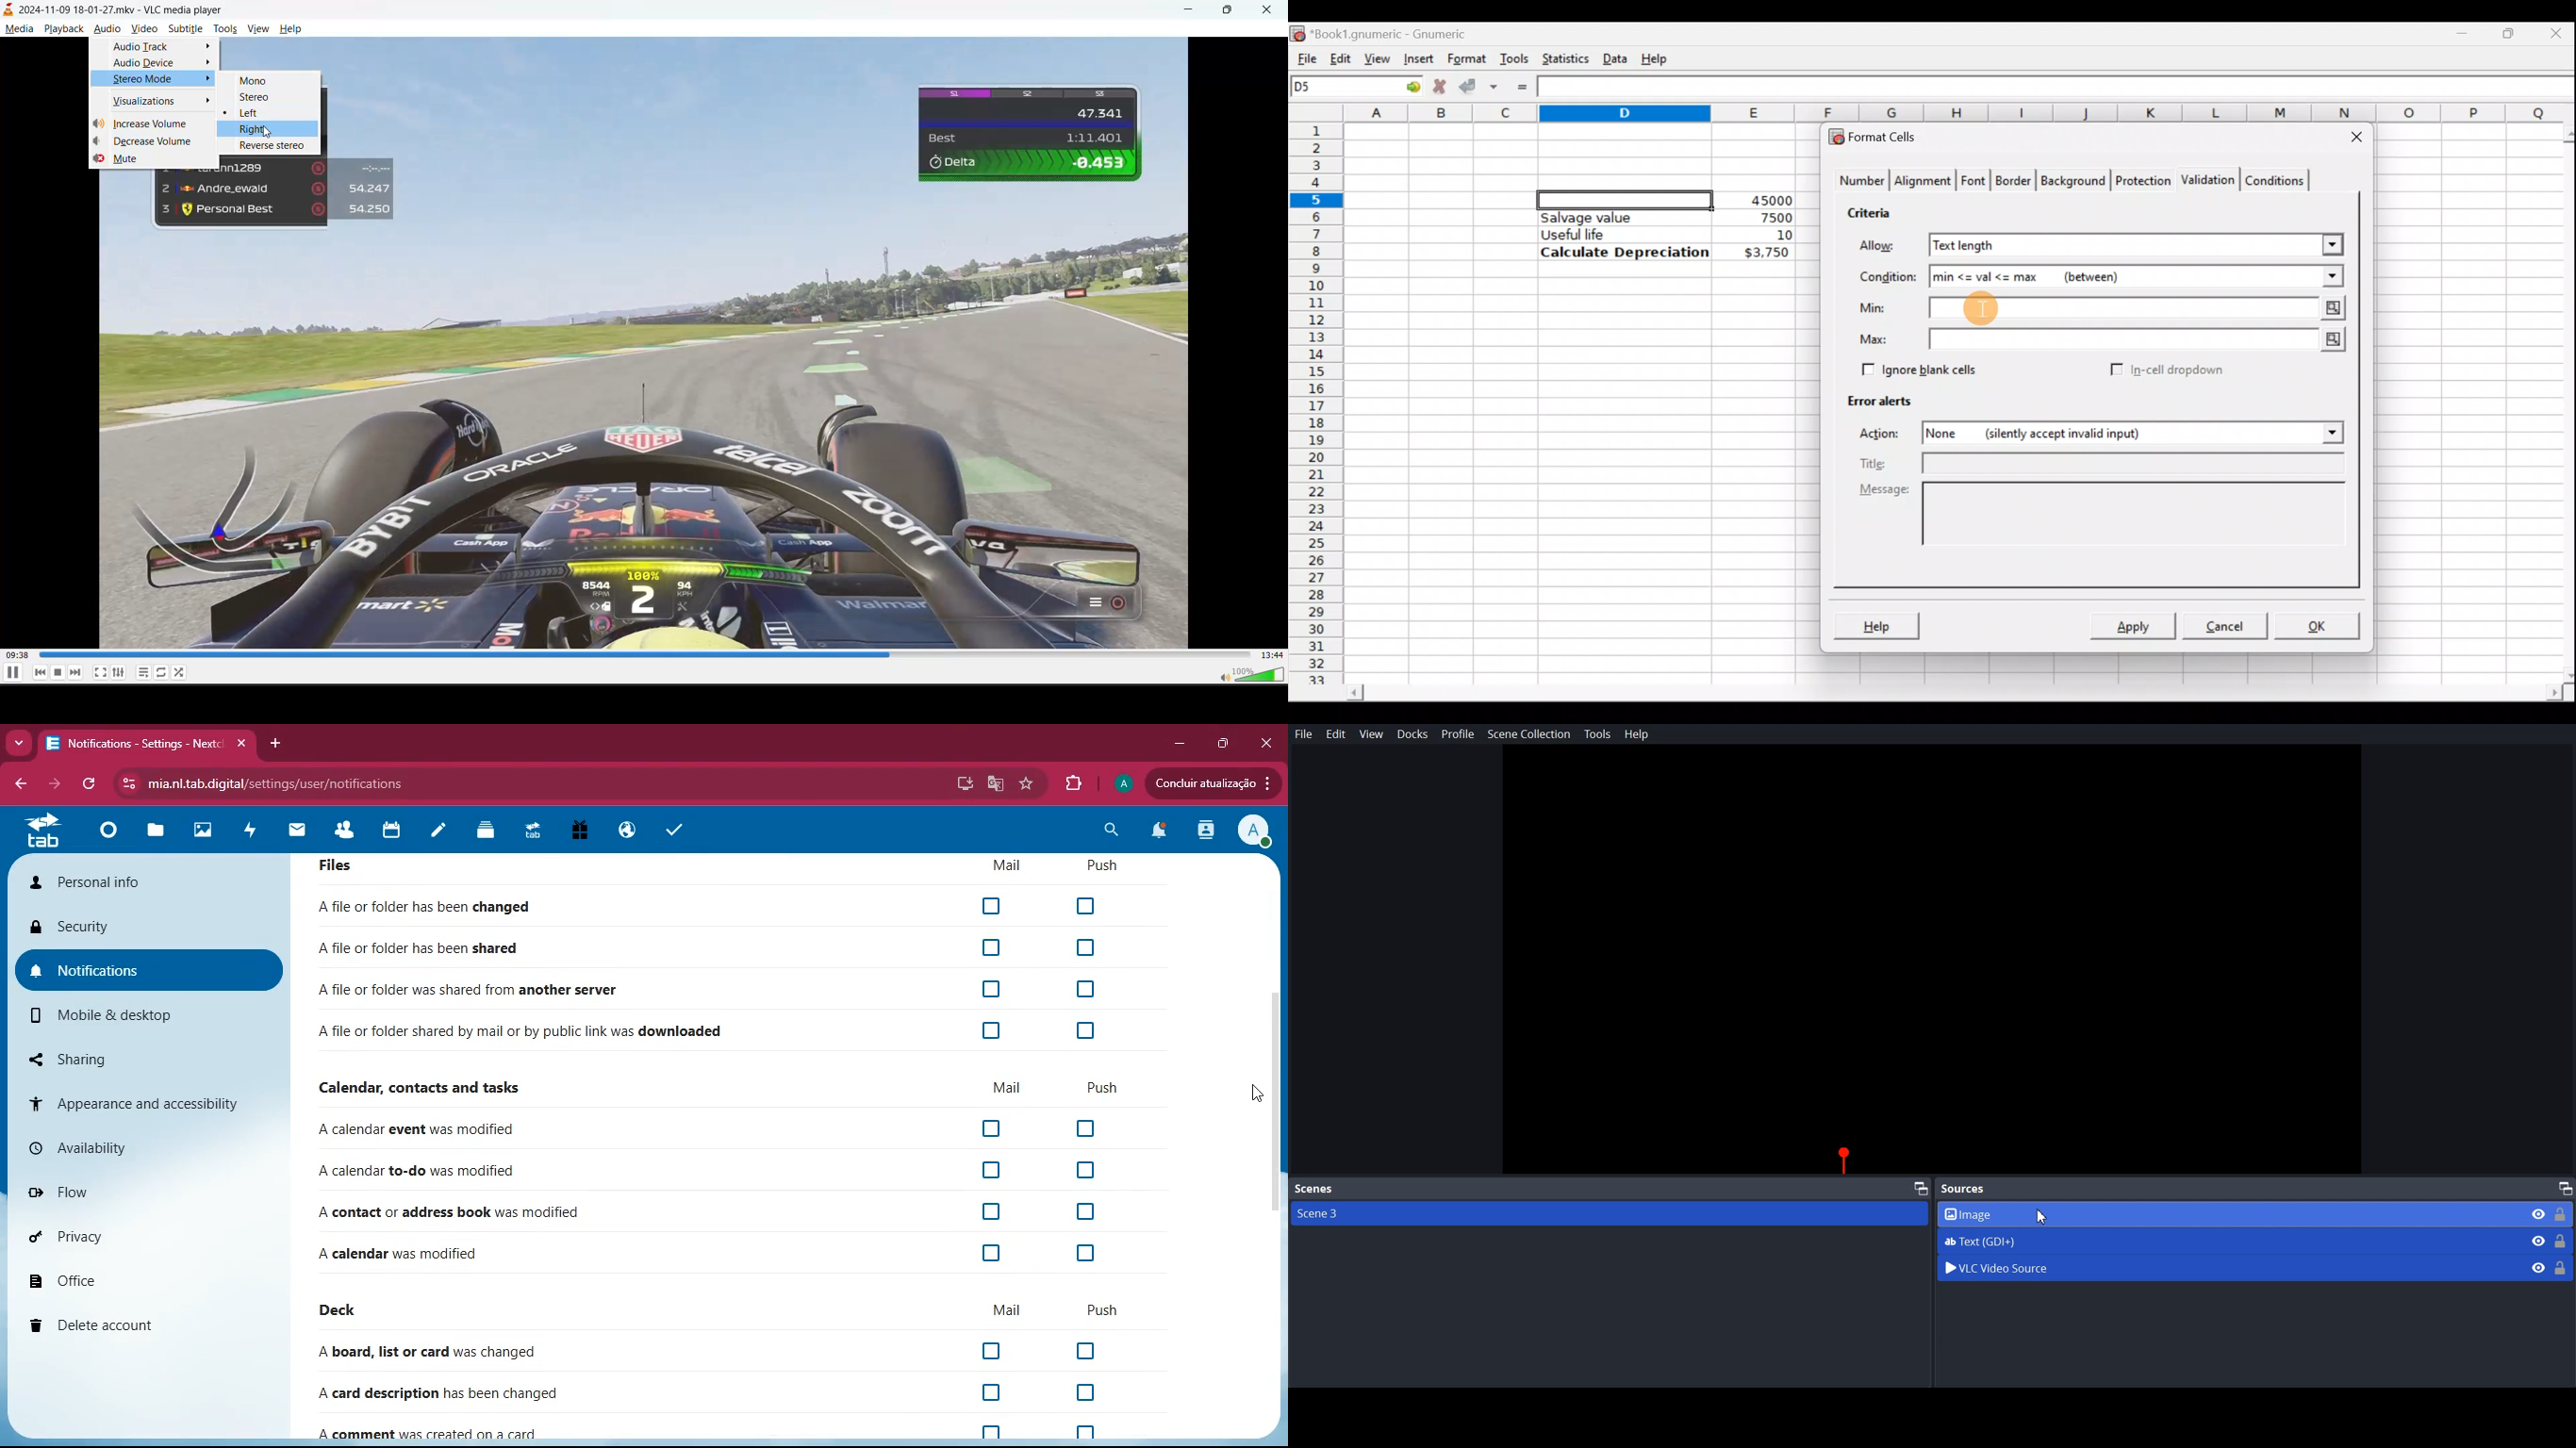  Describe the element at coordinates (274, 148) in the screenshot. I see `reverse stereo` at that location.